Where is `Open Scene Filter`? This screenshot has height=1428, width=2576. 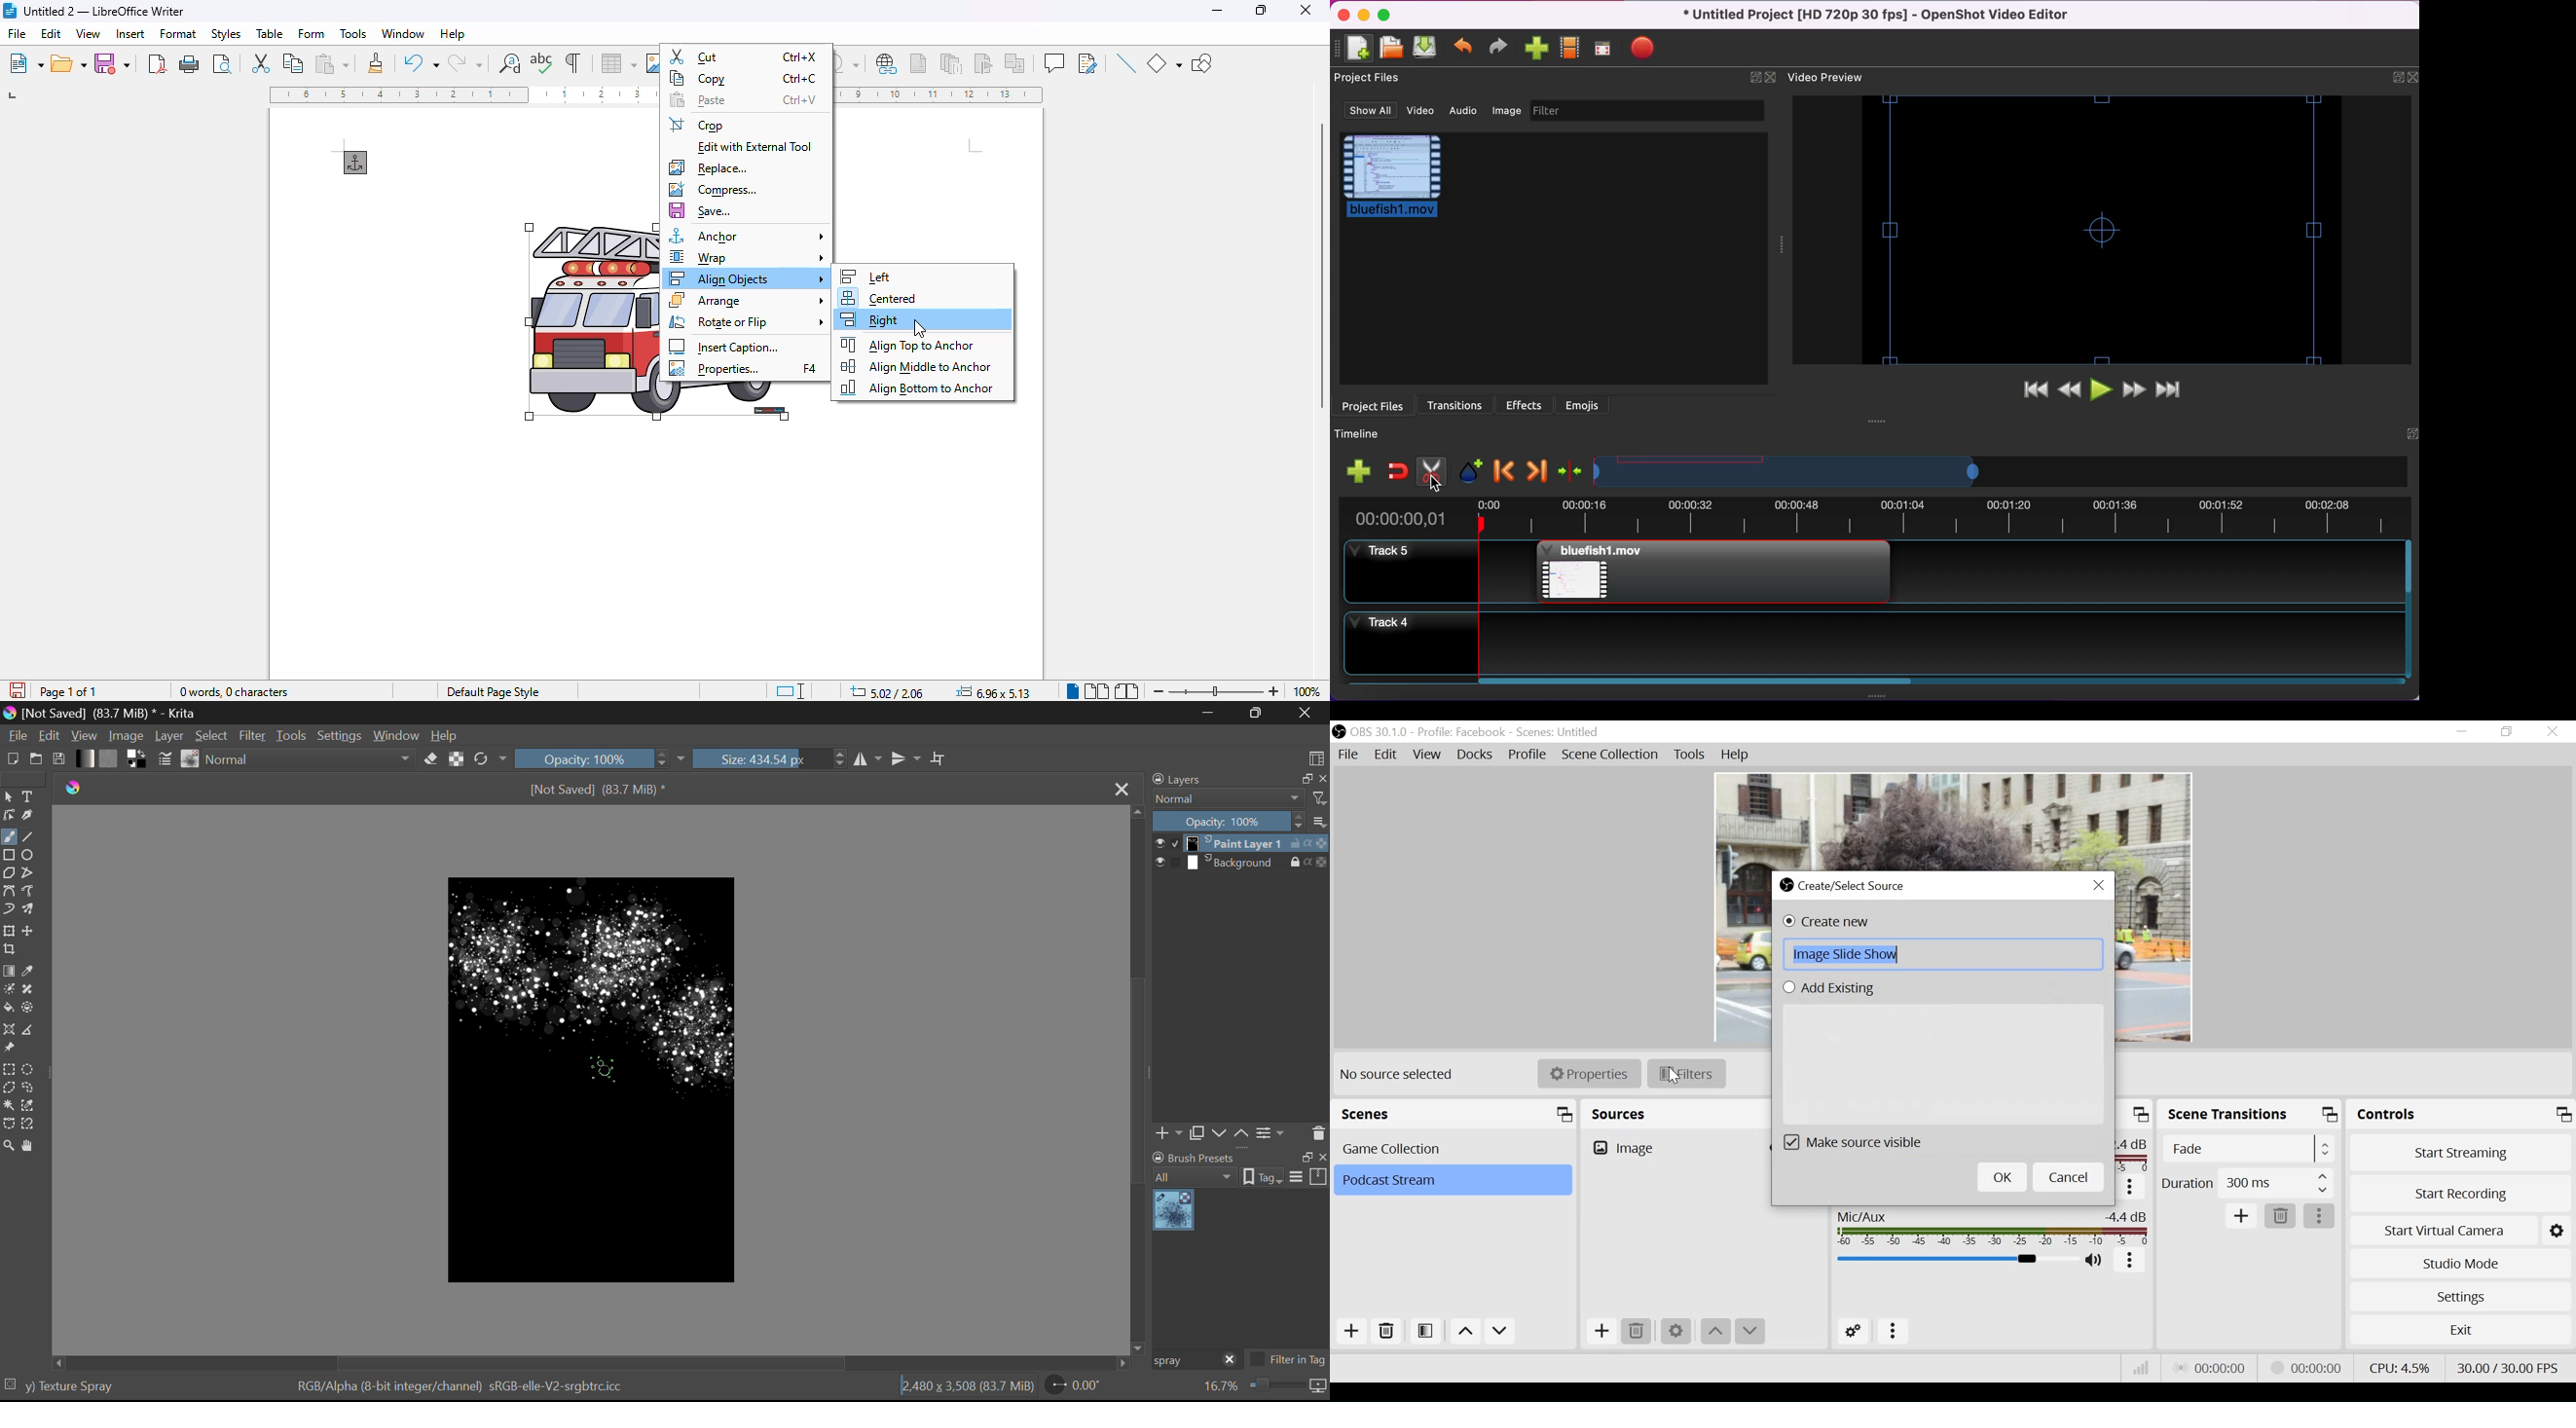
Open Scene Filter is located at coordinates (1428, 1332).